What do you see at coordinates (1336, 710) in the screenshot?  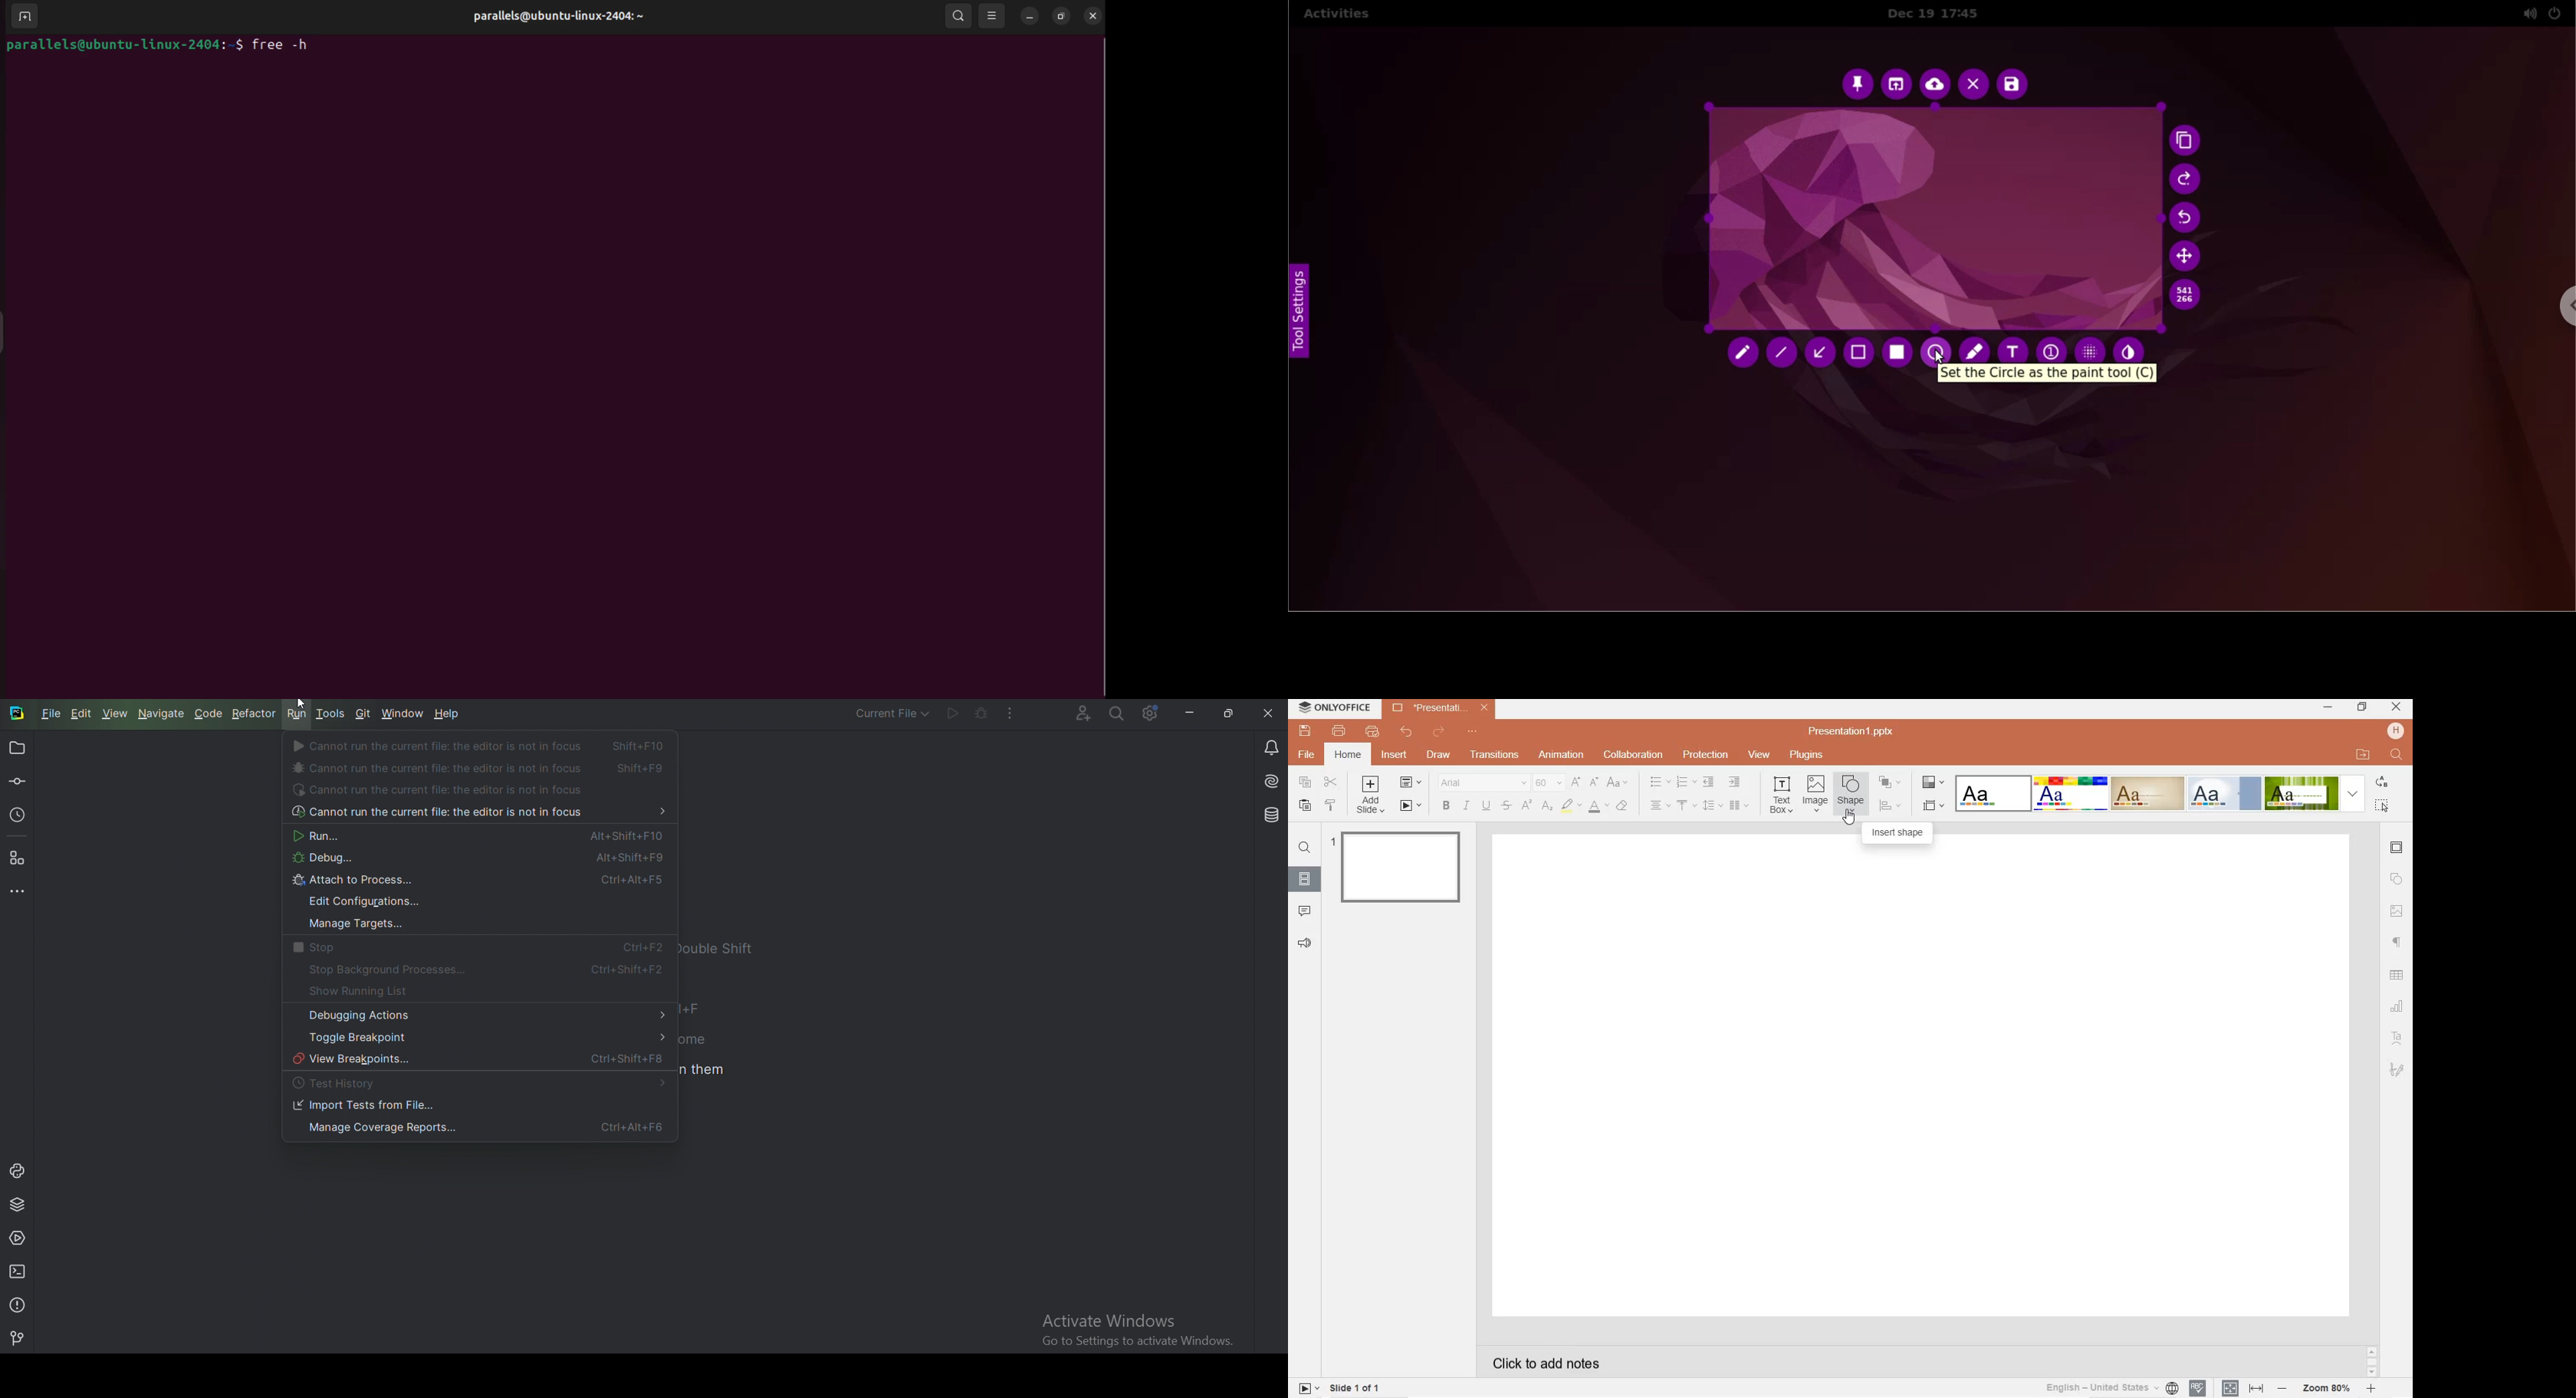 I see `ONLYOFFICE` at bounding box center [1336, 710].